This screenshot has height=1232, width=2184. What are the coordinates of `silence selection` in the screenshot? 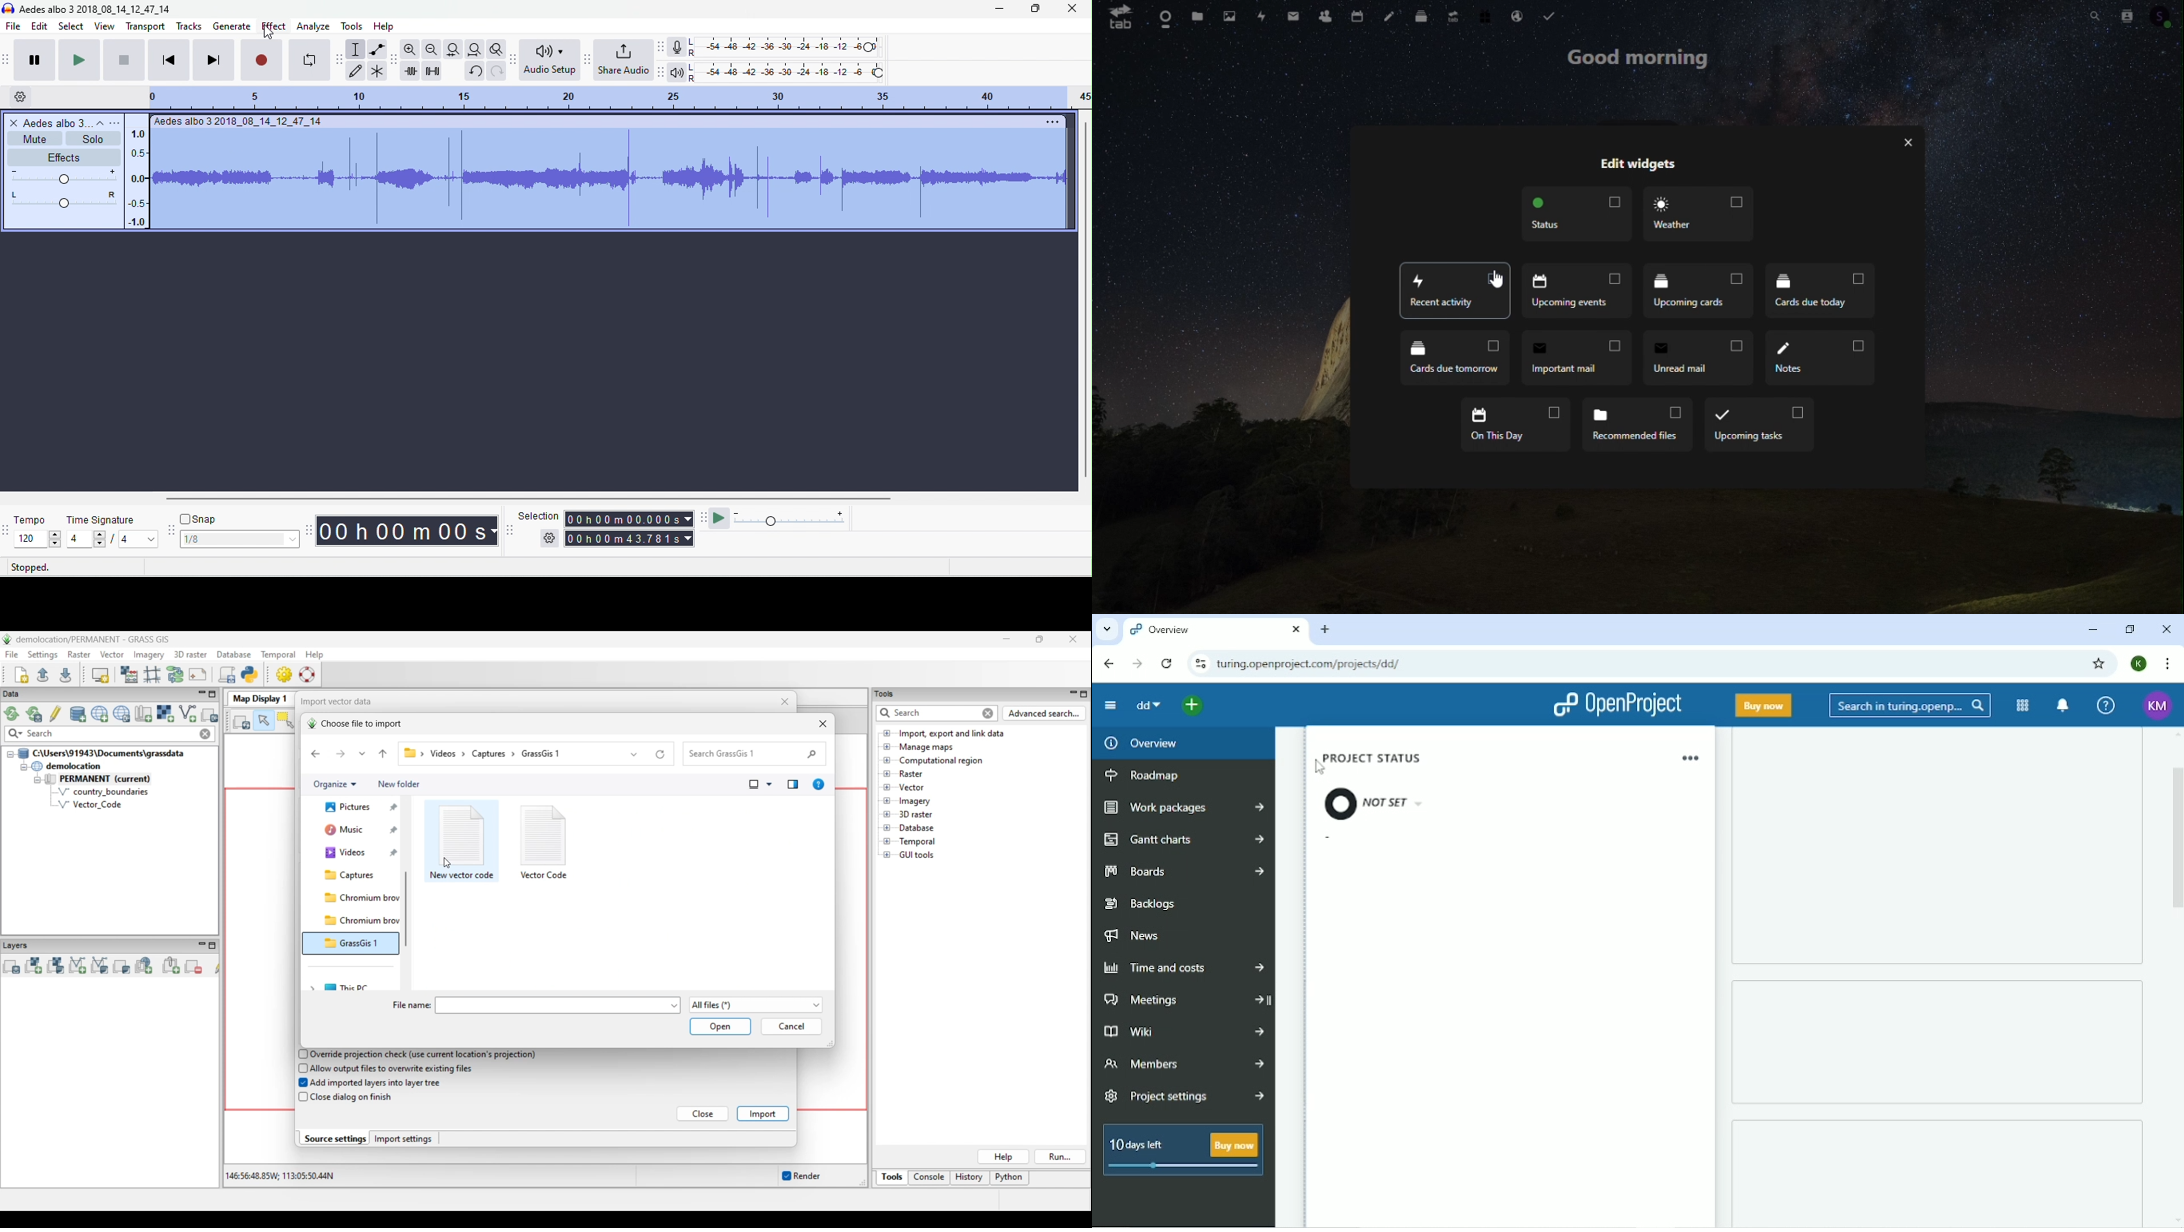 It's located at (432, 70).